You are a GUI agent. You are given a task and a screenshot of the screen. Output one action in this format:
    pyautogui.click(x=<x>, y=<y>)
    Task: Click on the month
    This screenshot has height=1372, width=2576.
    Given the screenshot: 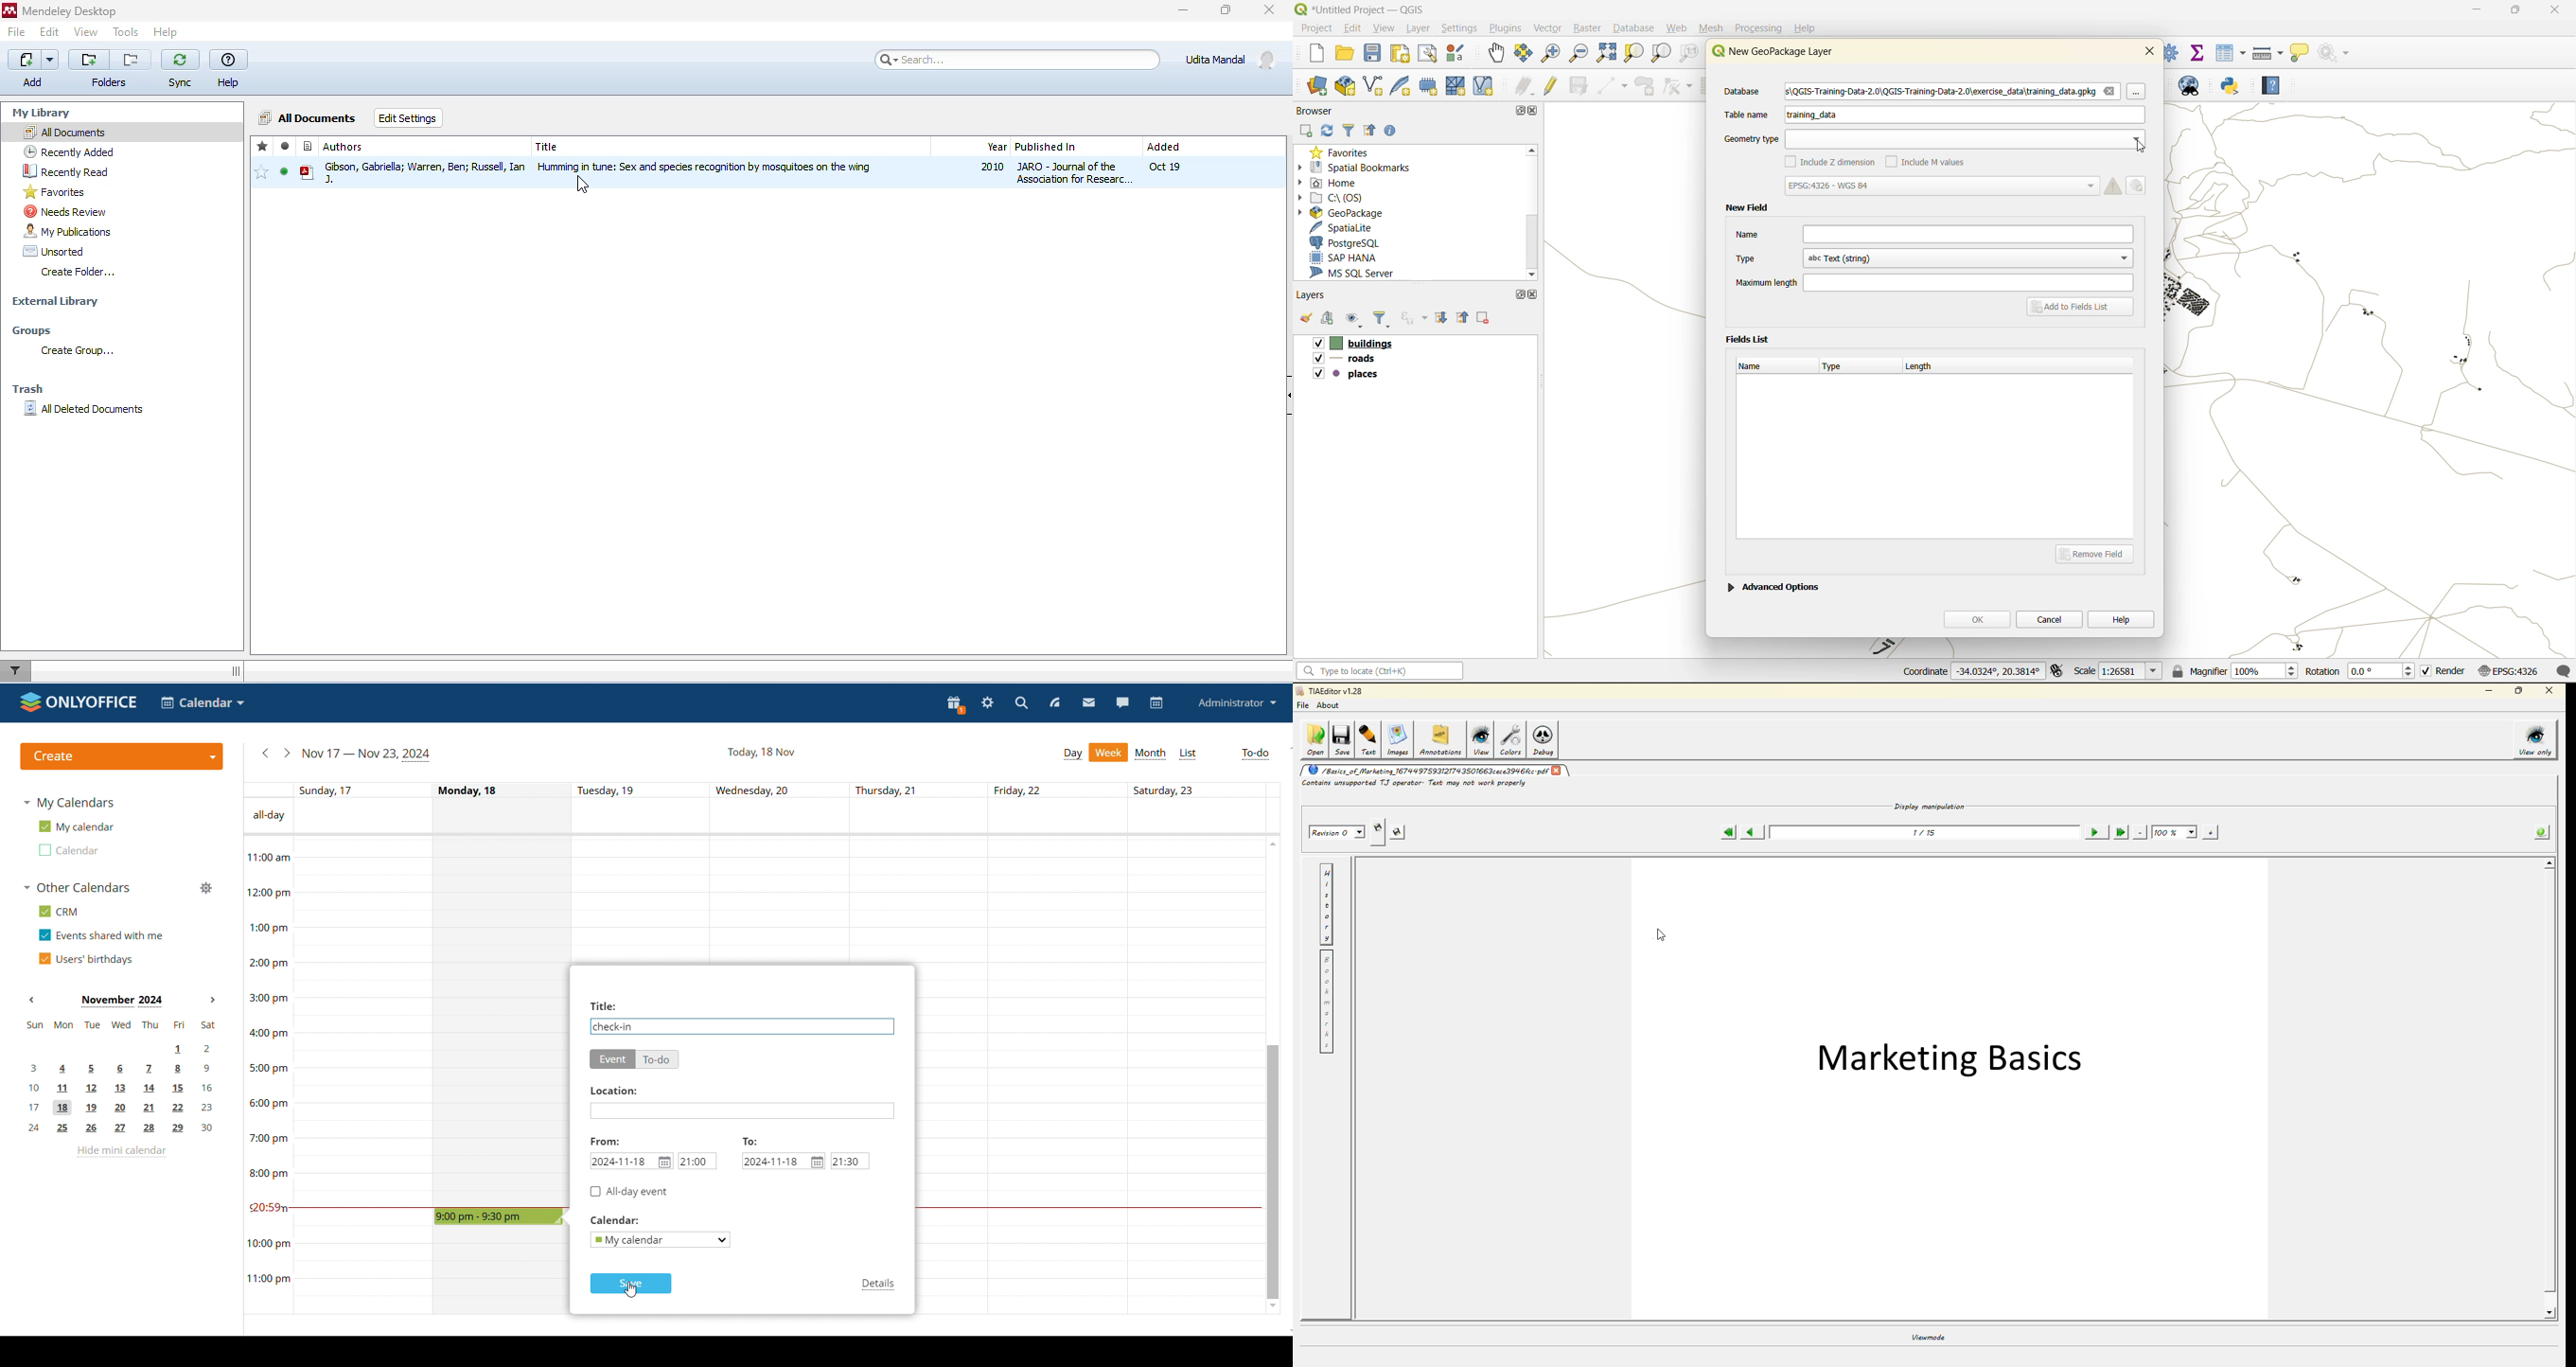 What is the action you would take?
    pyautogui.click(x=1152, y=754)
    